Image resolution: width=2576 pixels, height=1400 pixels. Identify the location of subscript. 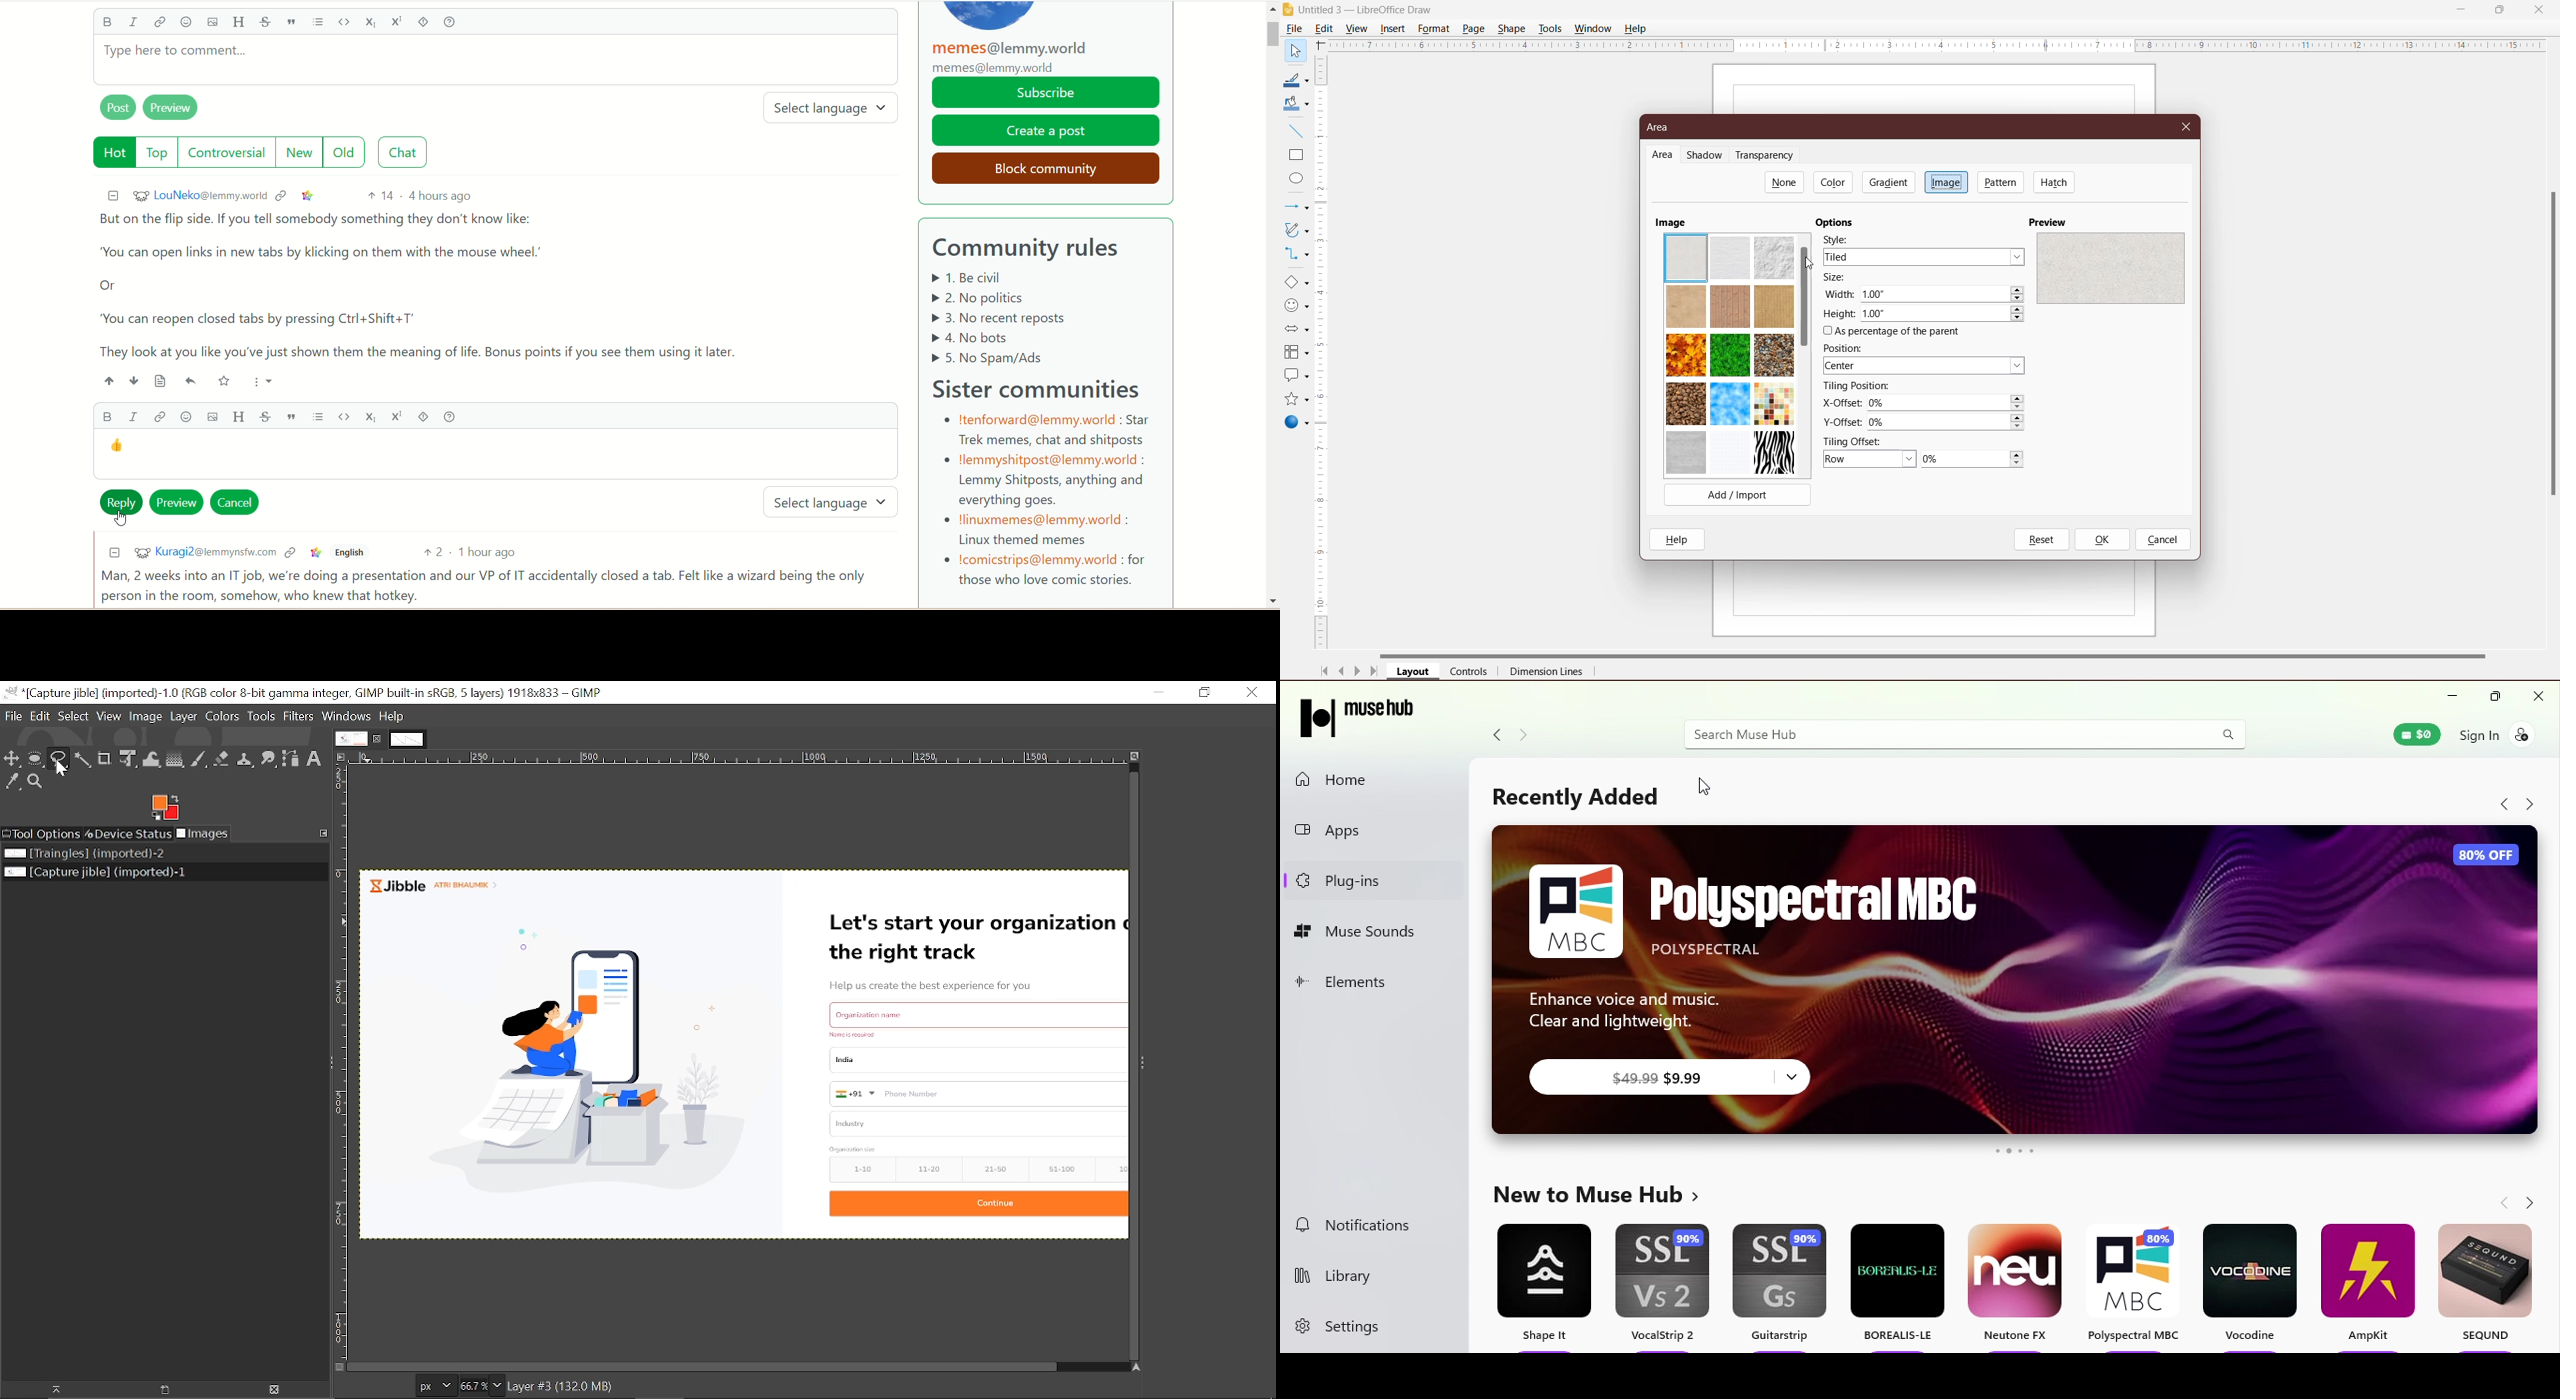
(369, 415).